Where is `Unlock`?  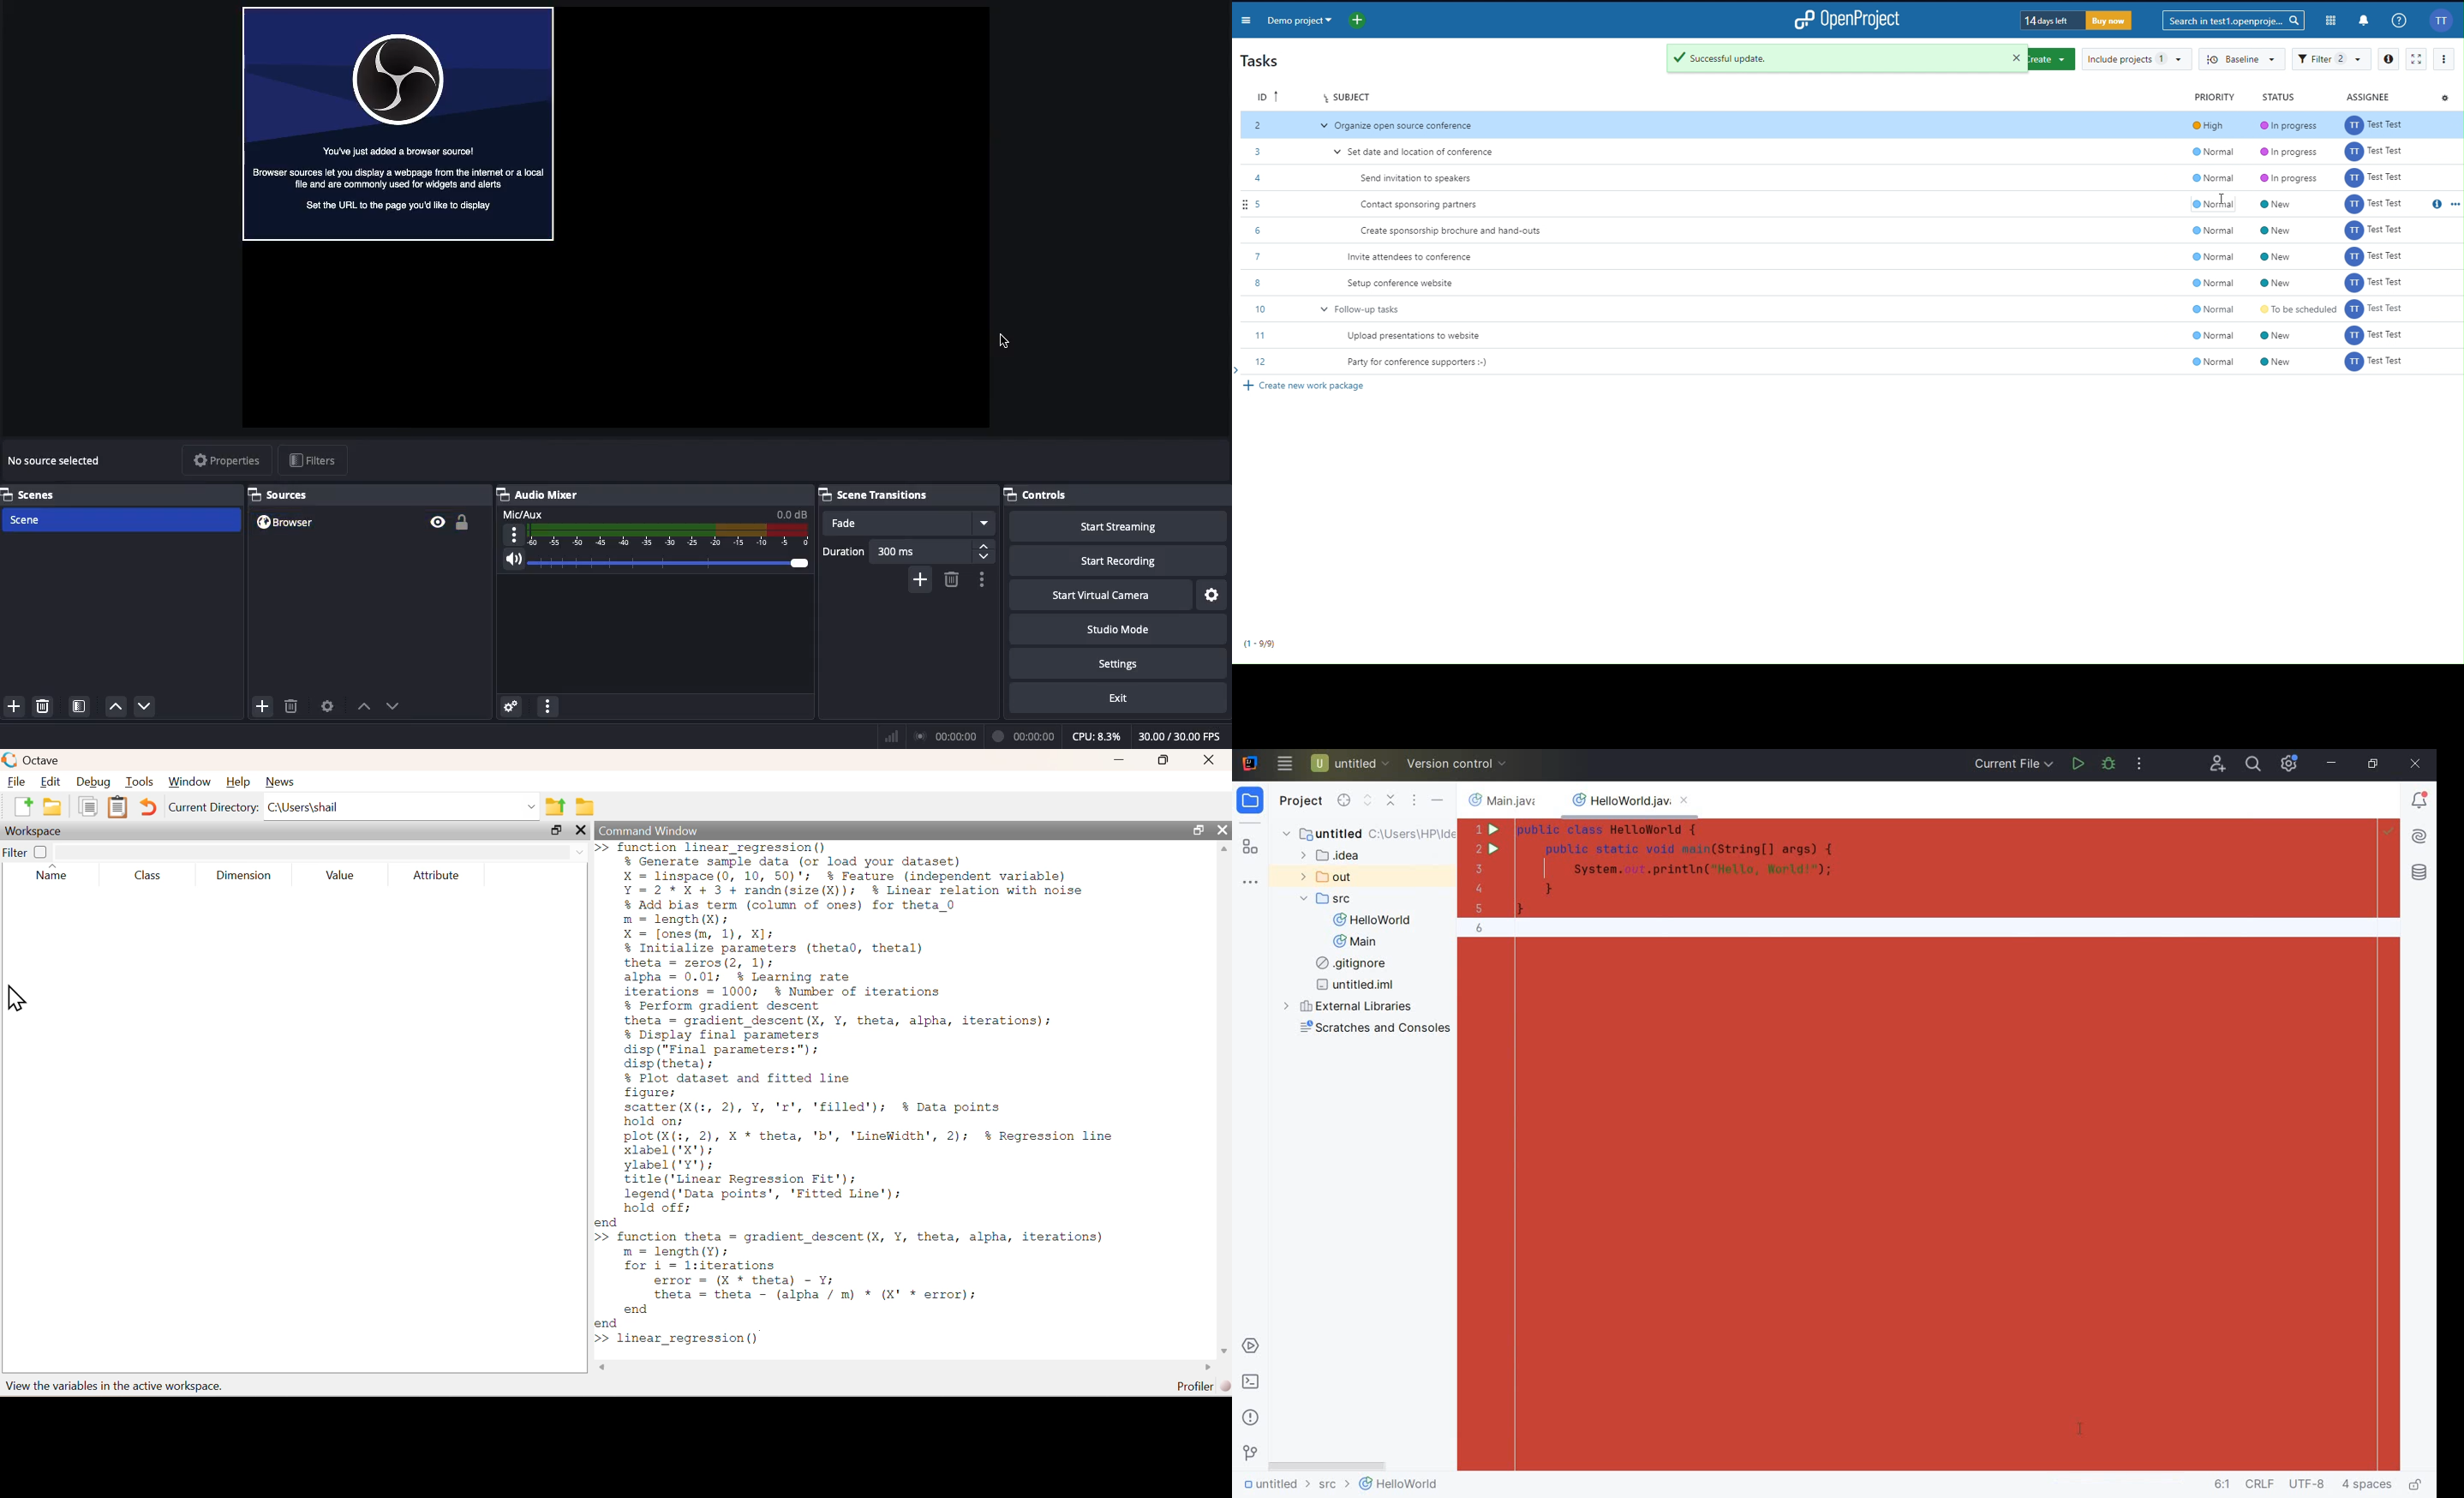 Unlock is located at coordinates (463, 524).